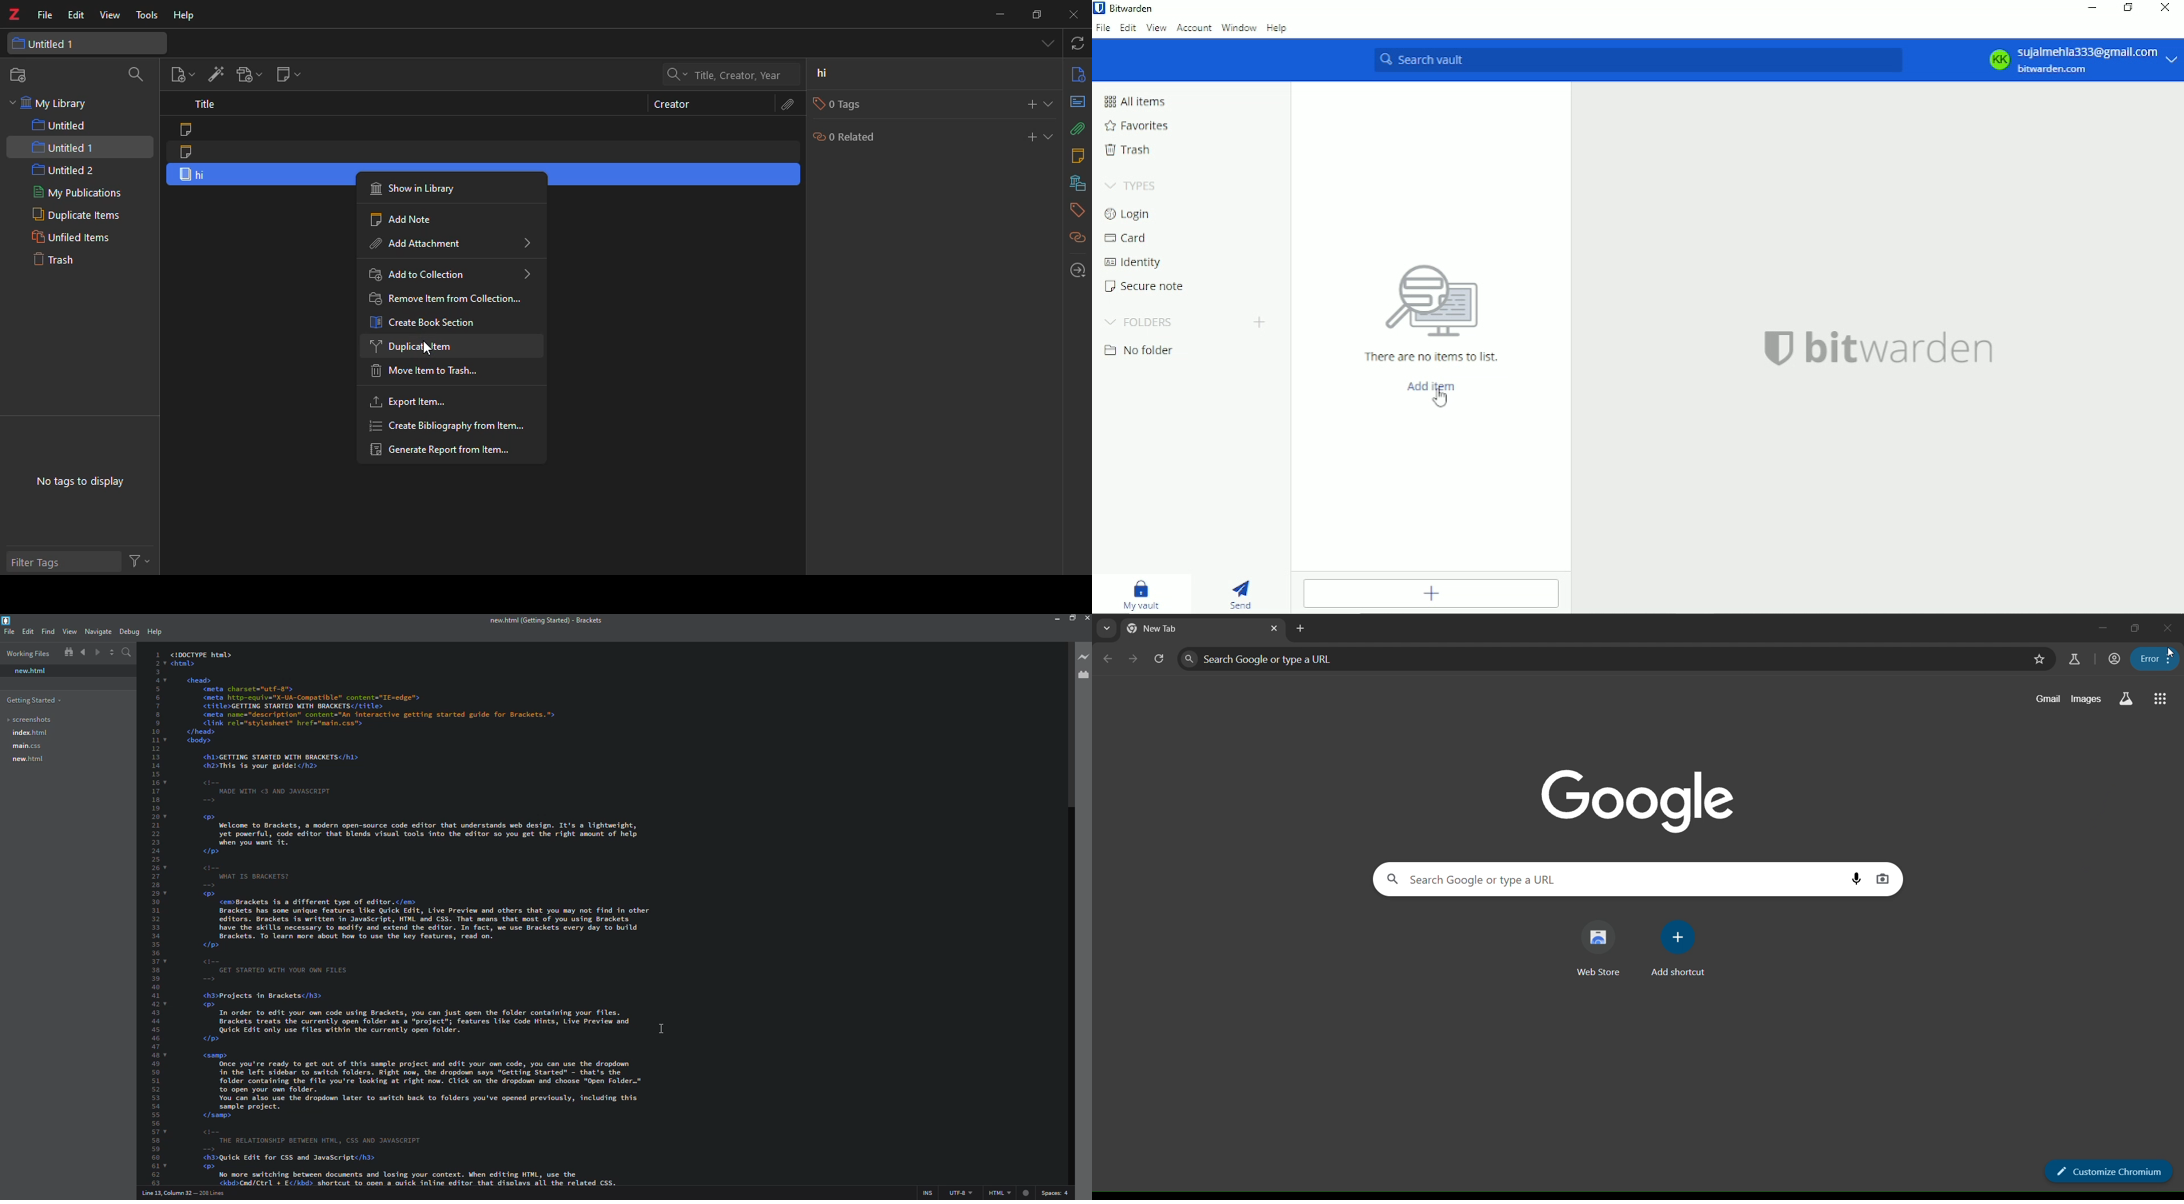 Image resolution: width=2184 pixels, height=1204 pixels. I want to click on expand, so click(1050, 136).